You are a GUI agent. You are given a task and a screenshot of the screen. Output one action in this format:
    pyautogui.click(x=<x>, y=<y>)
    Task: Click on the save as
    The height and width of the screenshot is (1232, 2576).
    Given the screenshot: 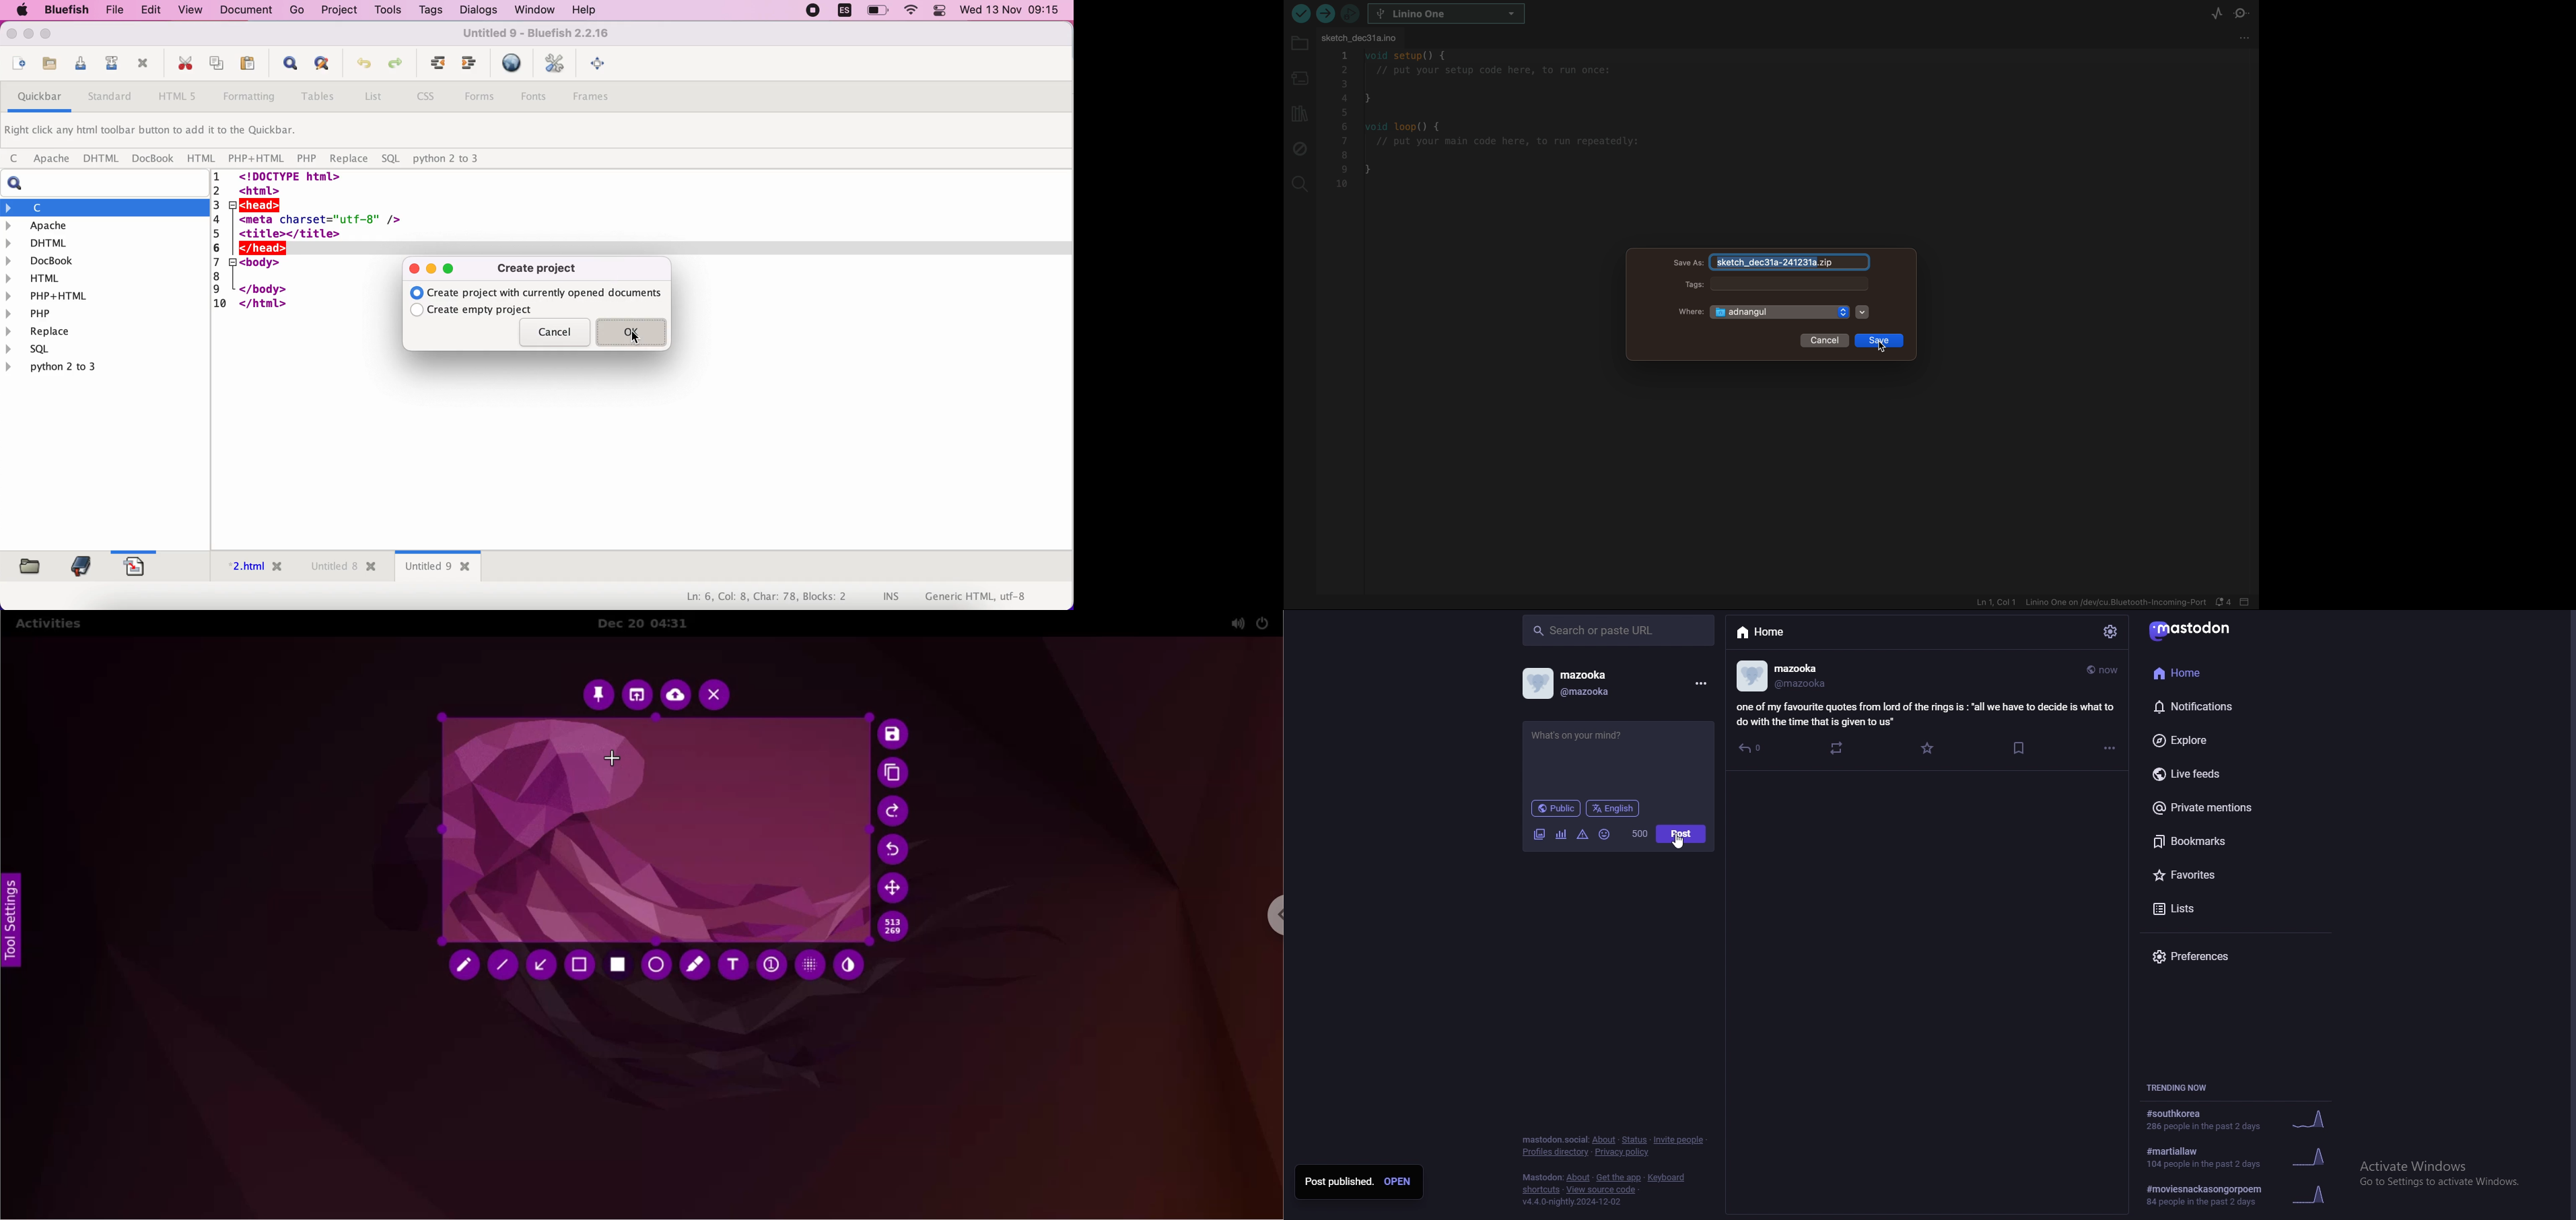 What is the action you would take?
    pyautogui.click(x=1686, y=262)
    